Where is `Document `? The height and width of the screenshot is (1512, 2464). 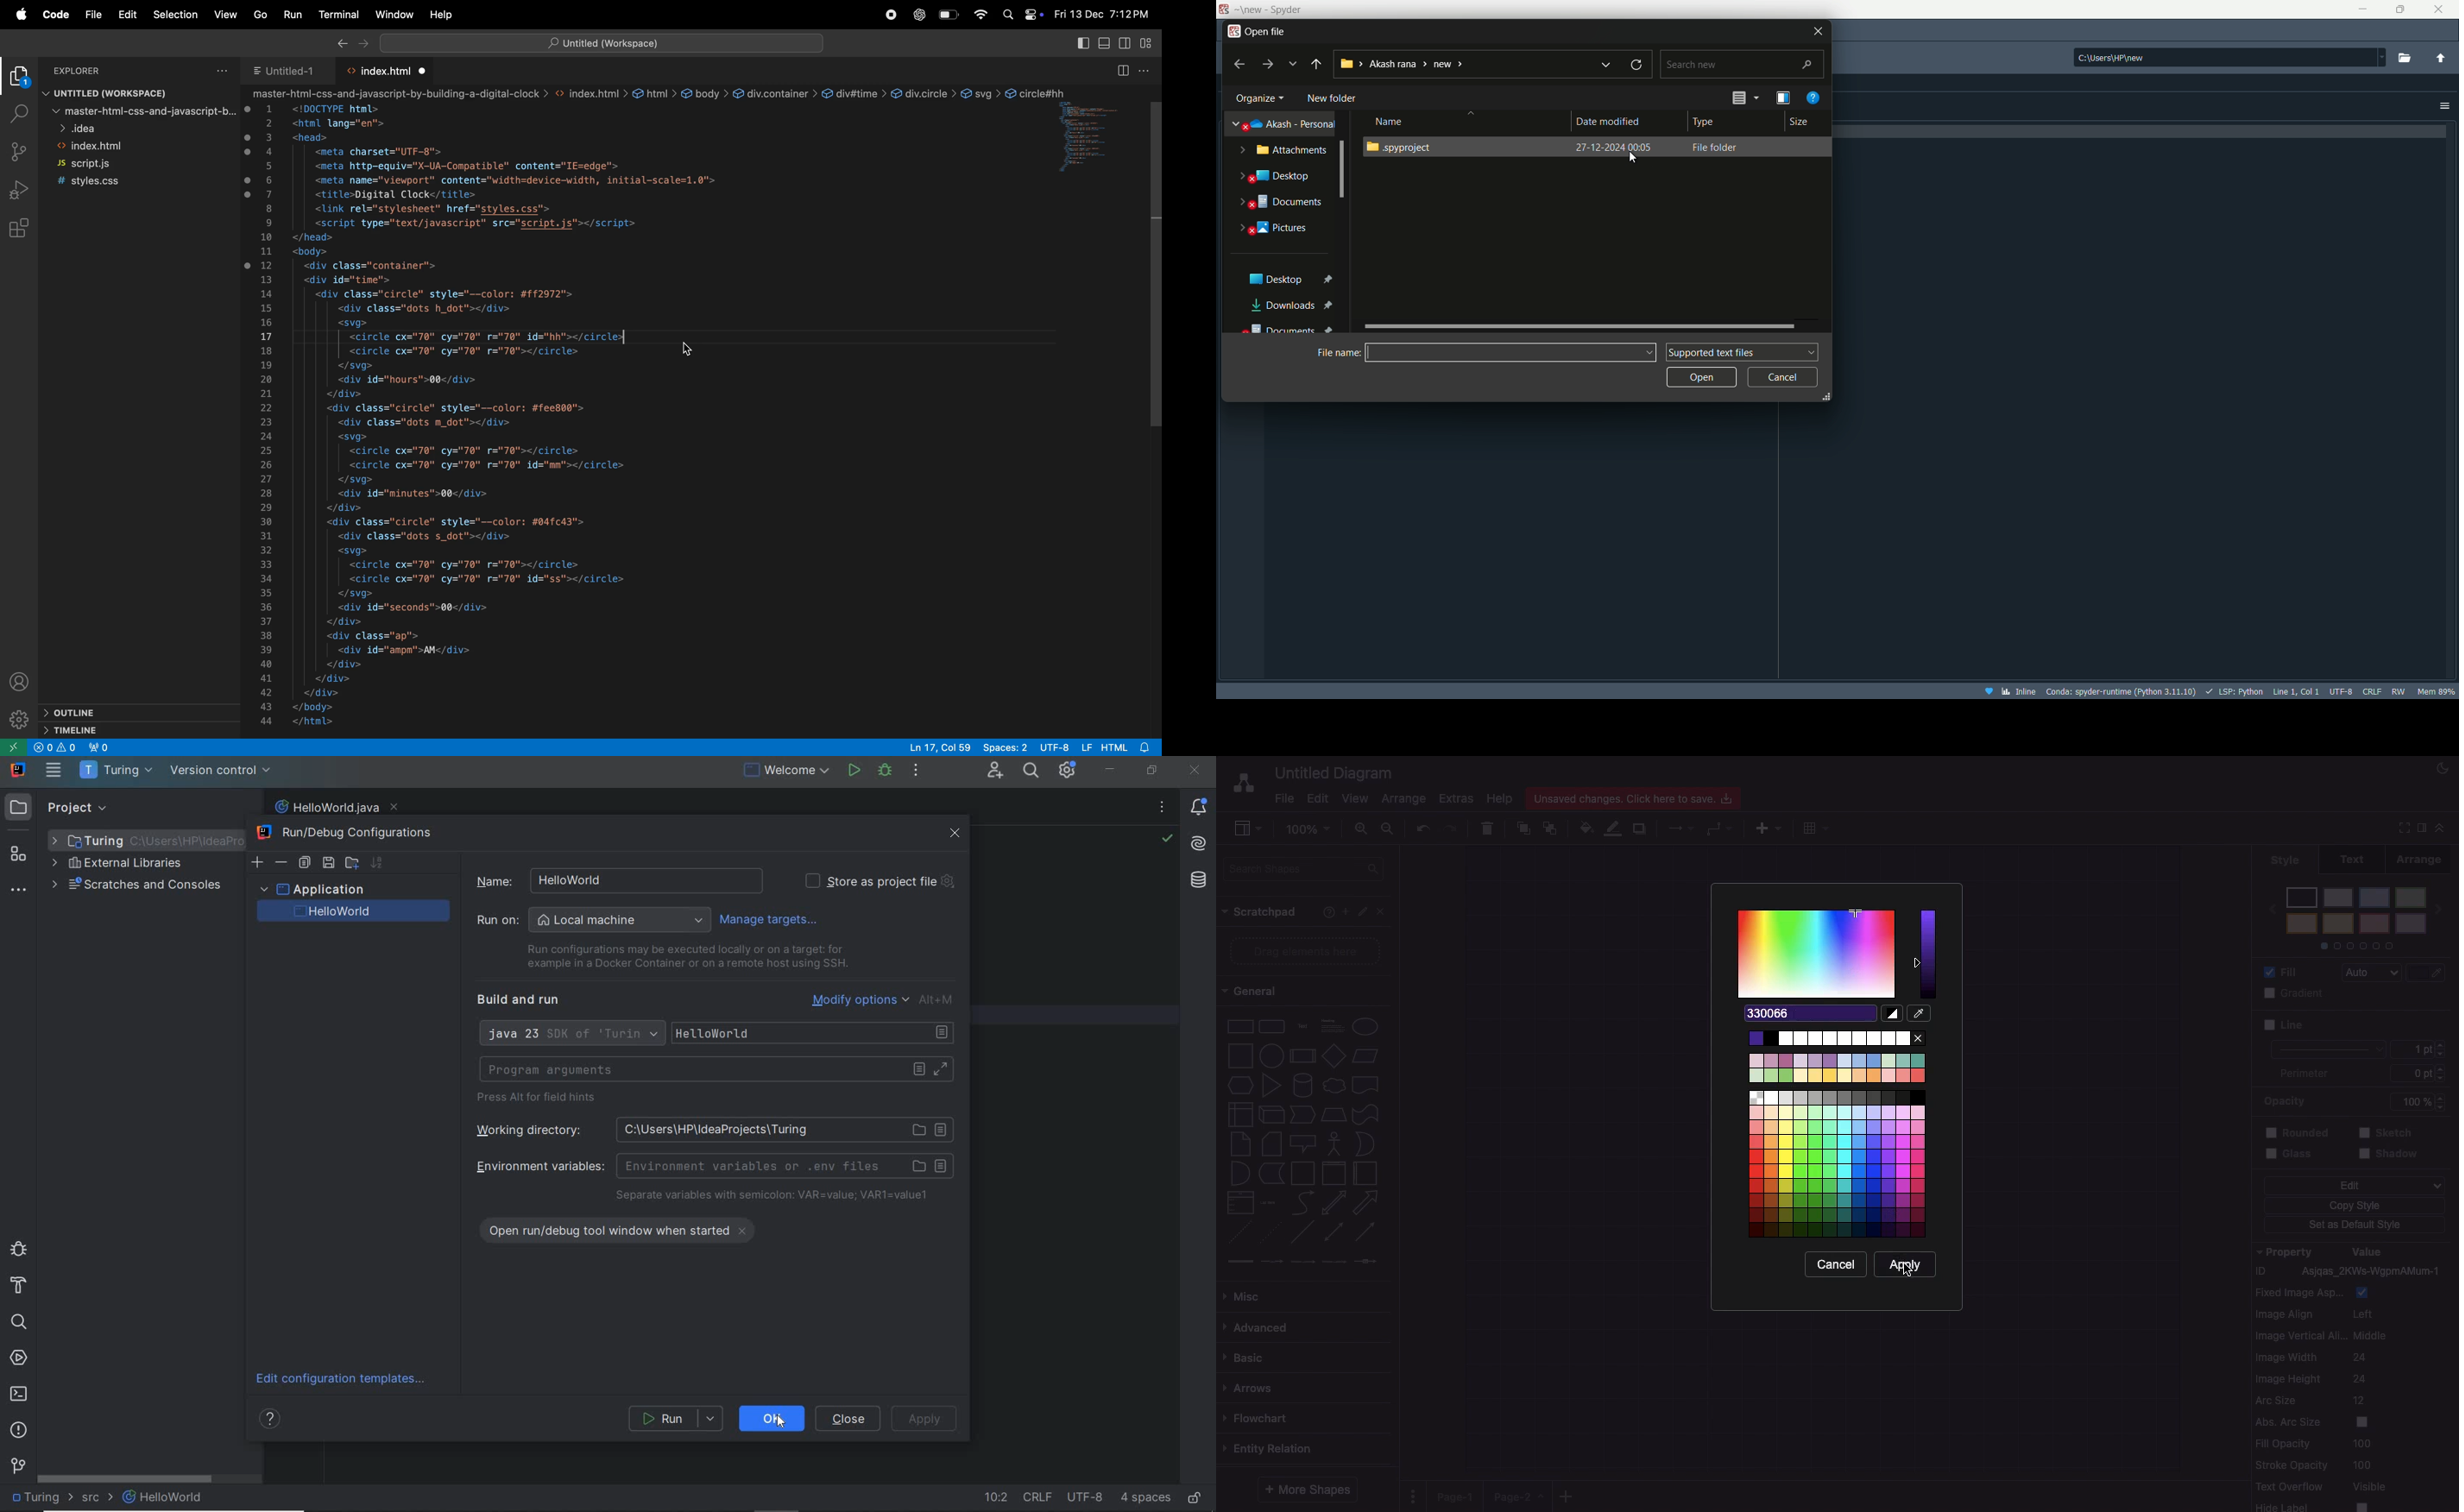 Document  is located at coordinates (1285, 203).